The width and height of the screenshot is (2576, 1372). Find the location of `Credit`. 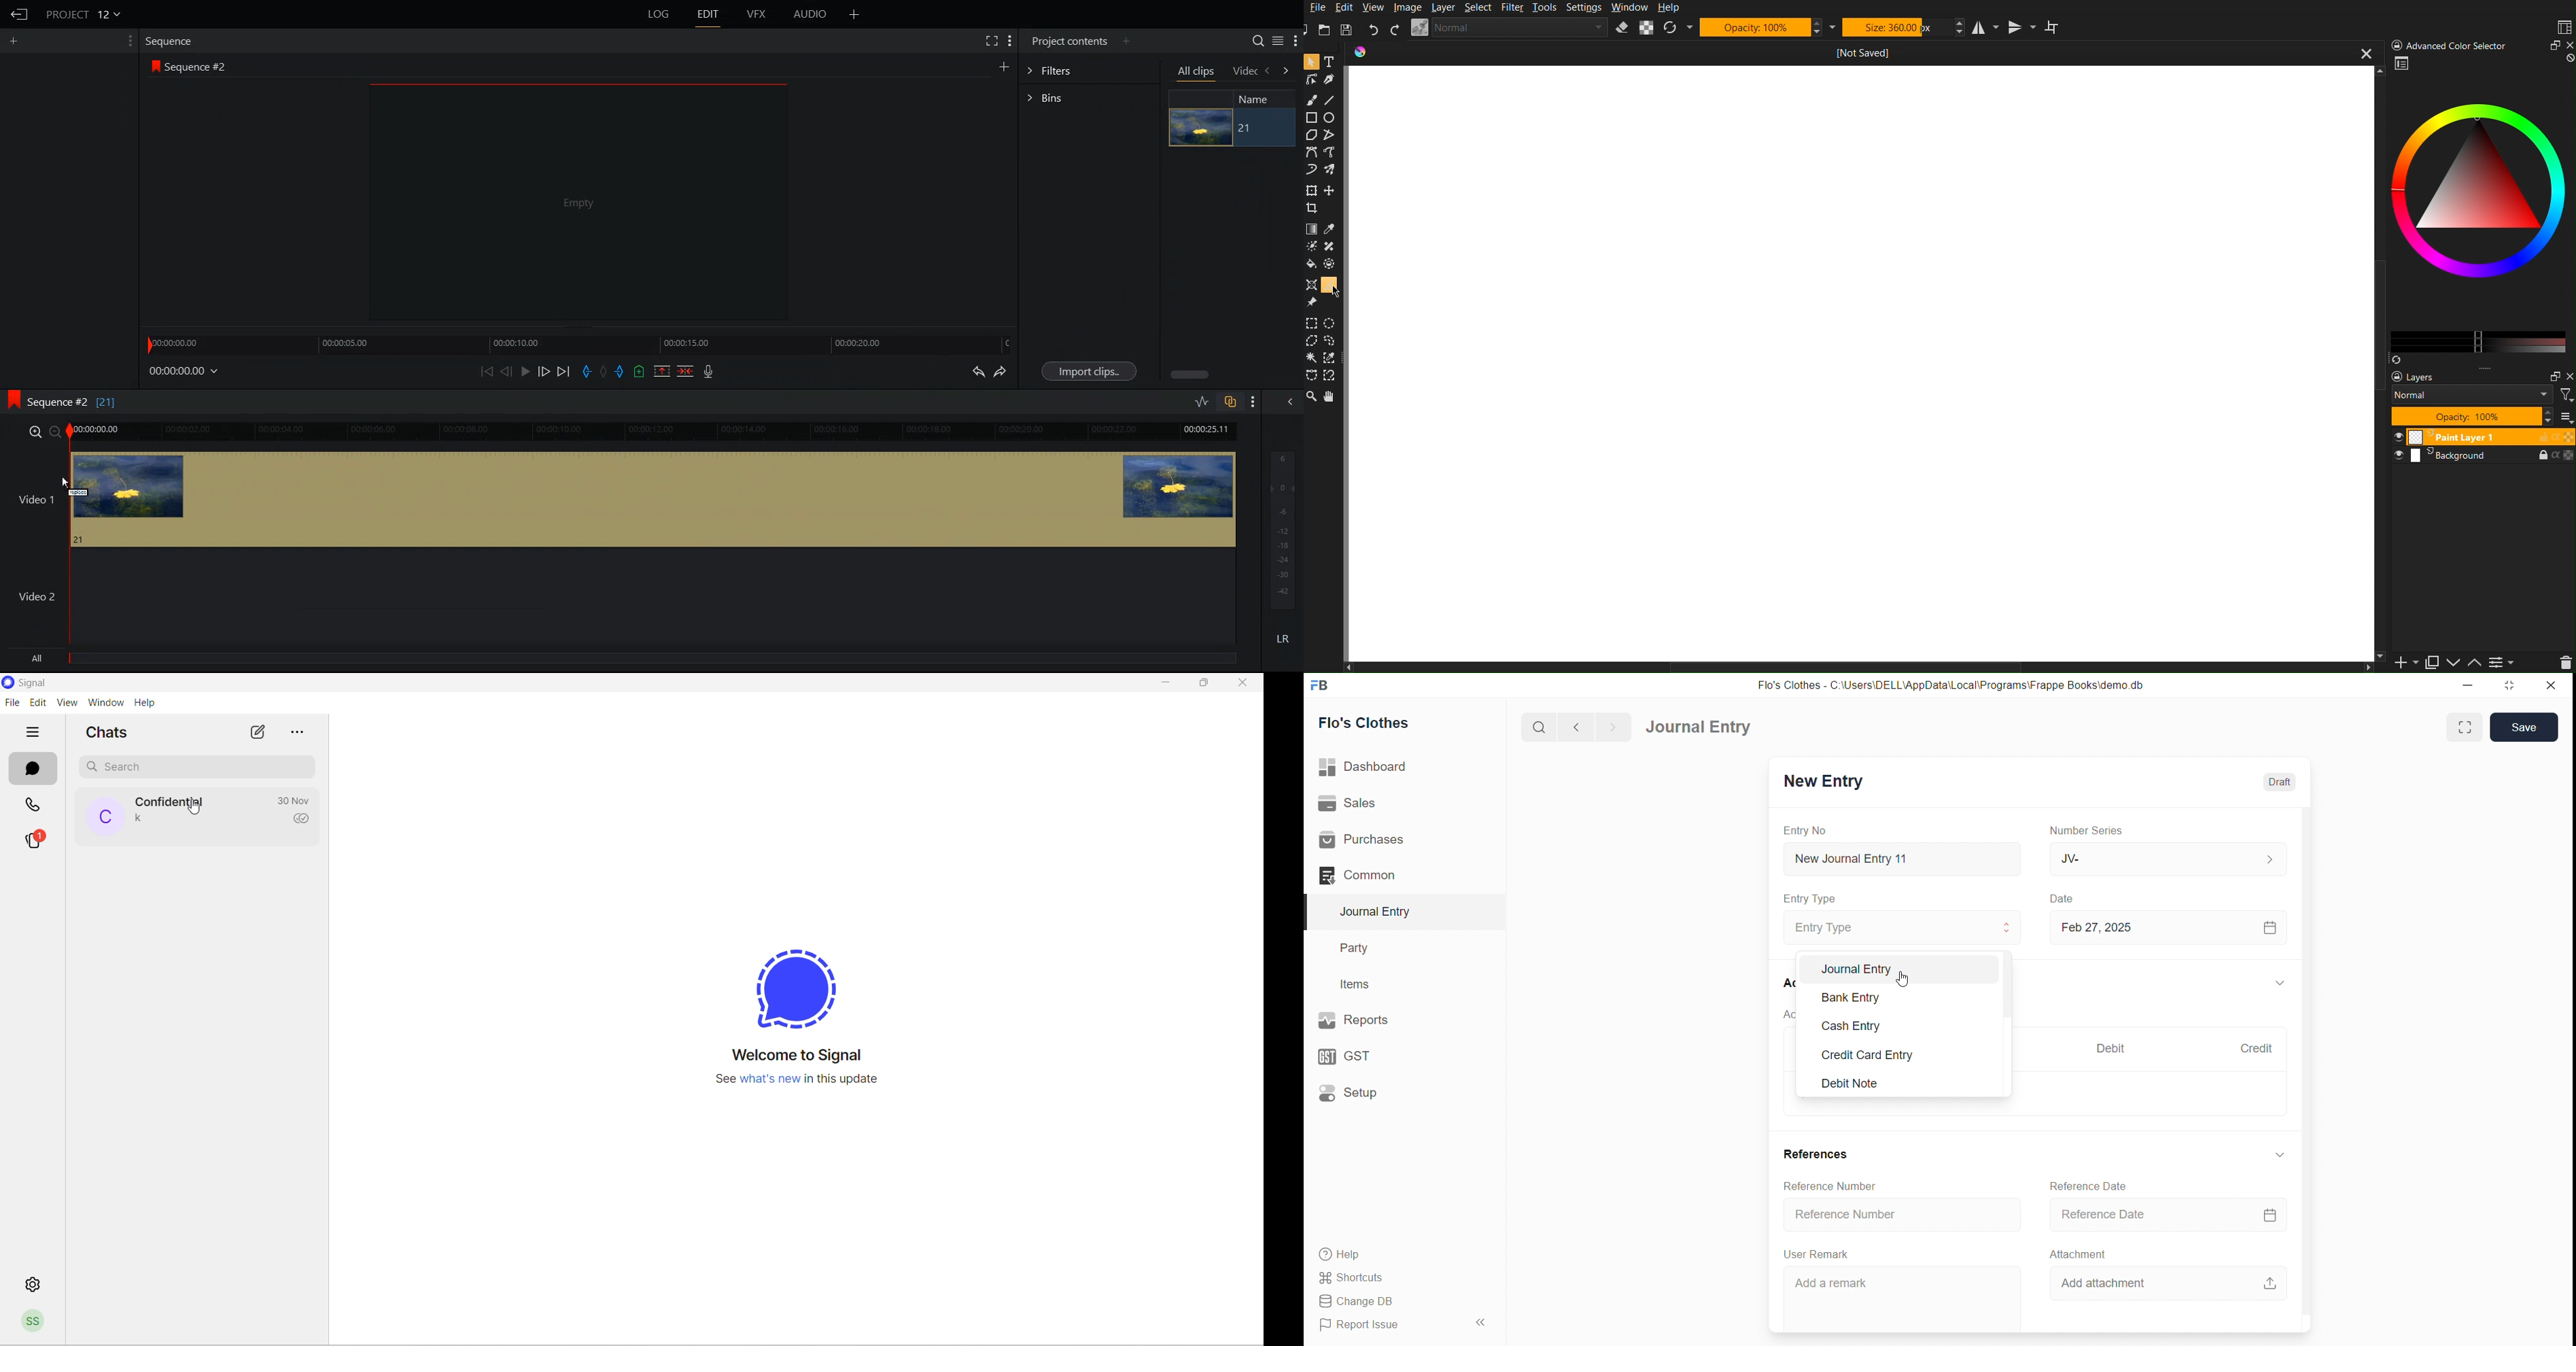

Credit is located at coordinates (2258, 1049).